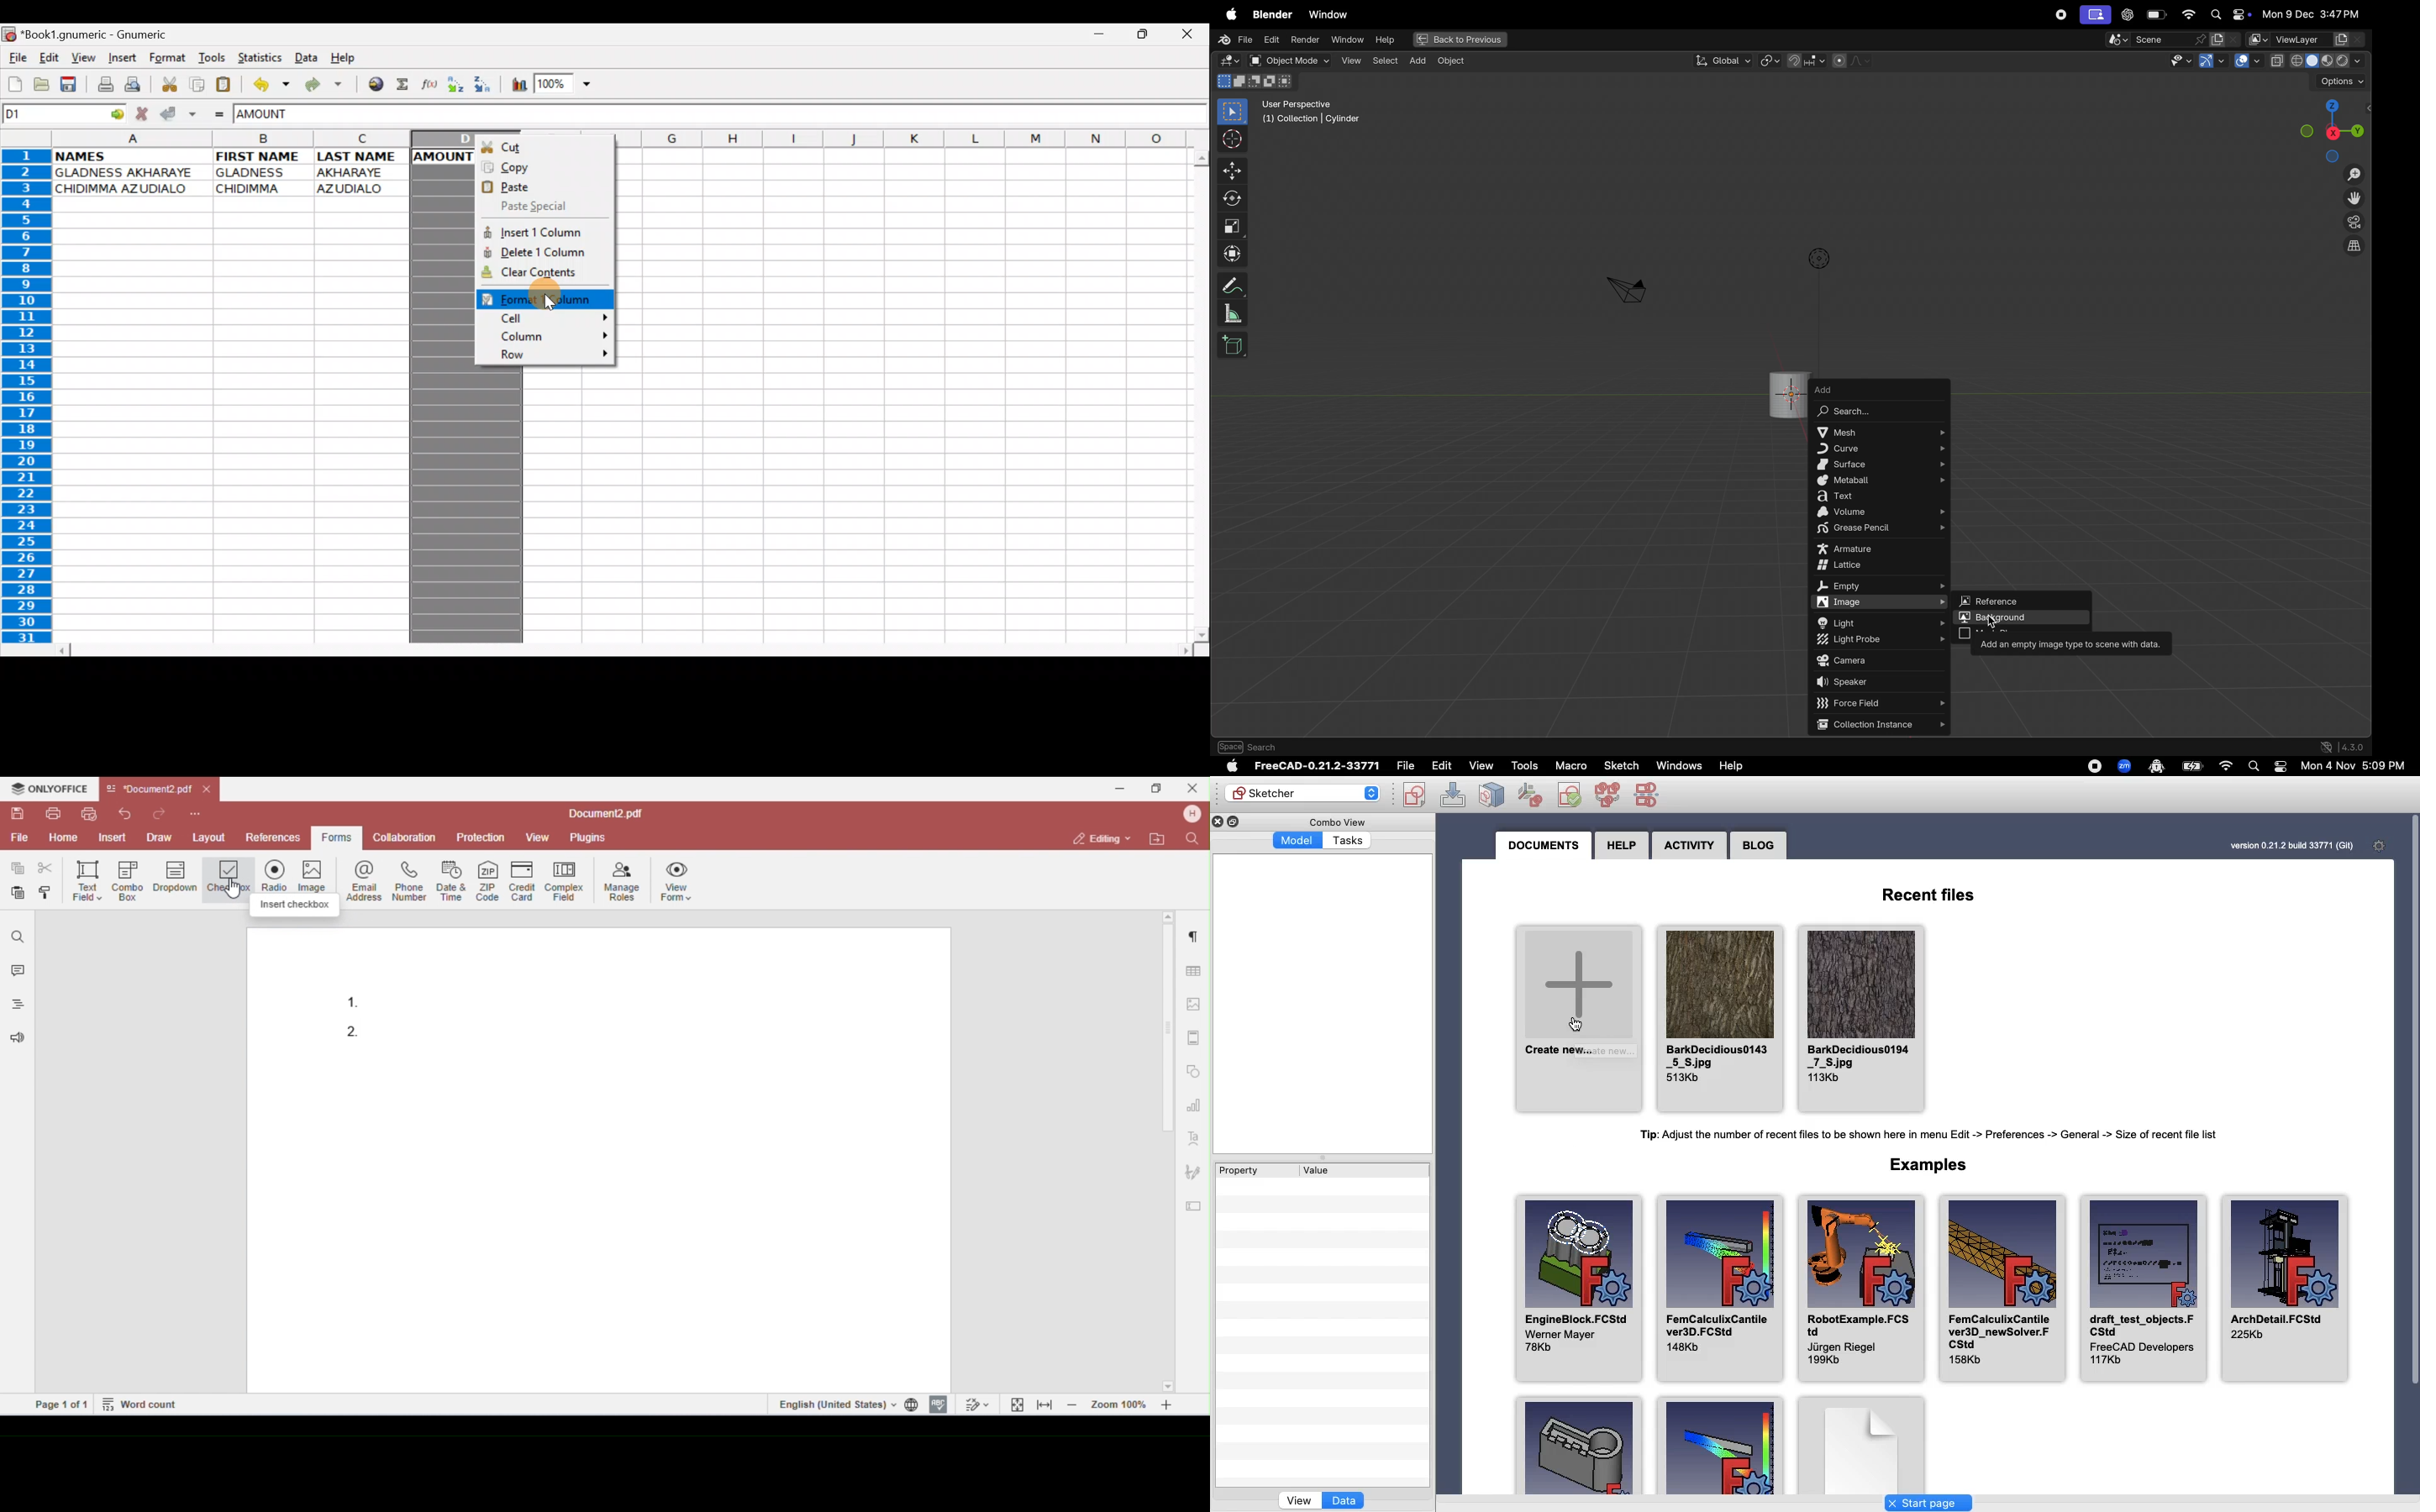 This screenshot has height=1512, width=2436. Describe the element at coordinates (2381, 845) in the screenshot. I see `Settings` at that location.